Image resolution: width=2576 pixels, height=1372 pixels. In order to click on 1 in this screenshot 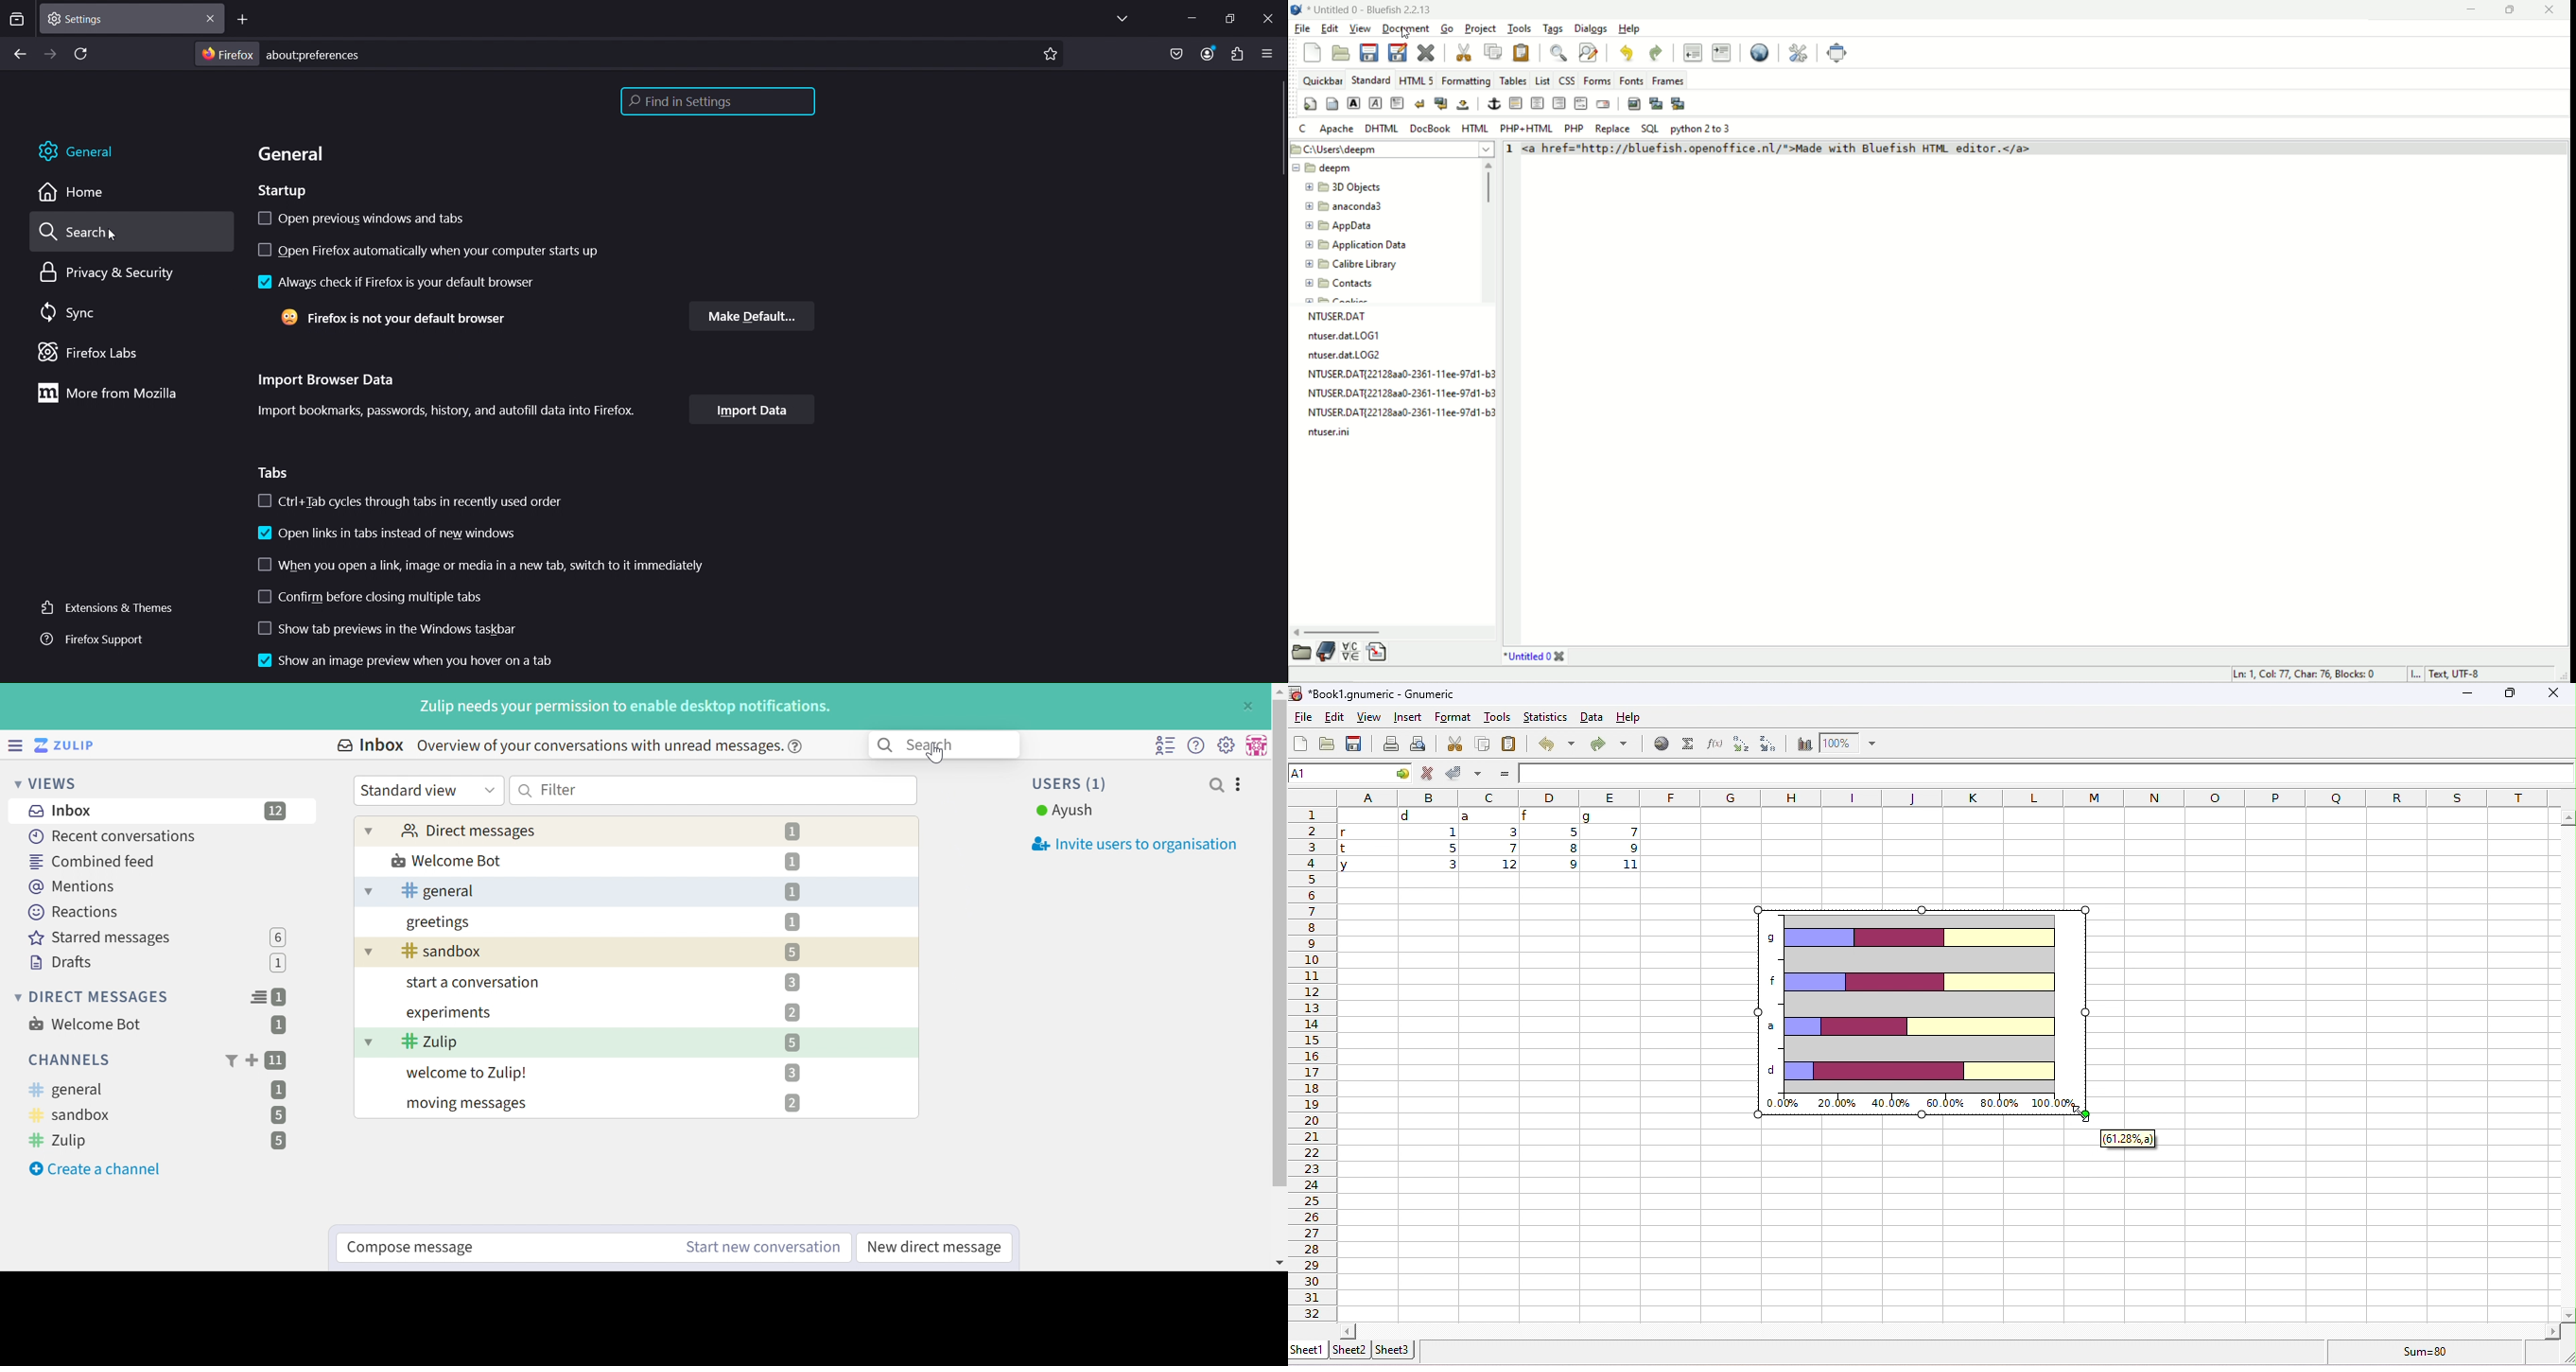, I will do `click(278, 1027)`.